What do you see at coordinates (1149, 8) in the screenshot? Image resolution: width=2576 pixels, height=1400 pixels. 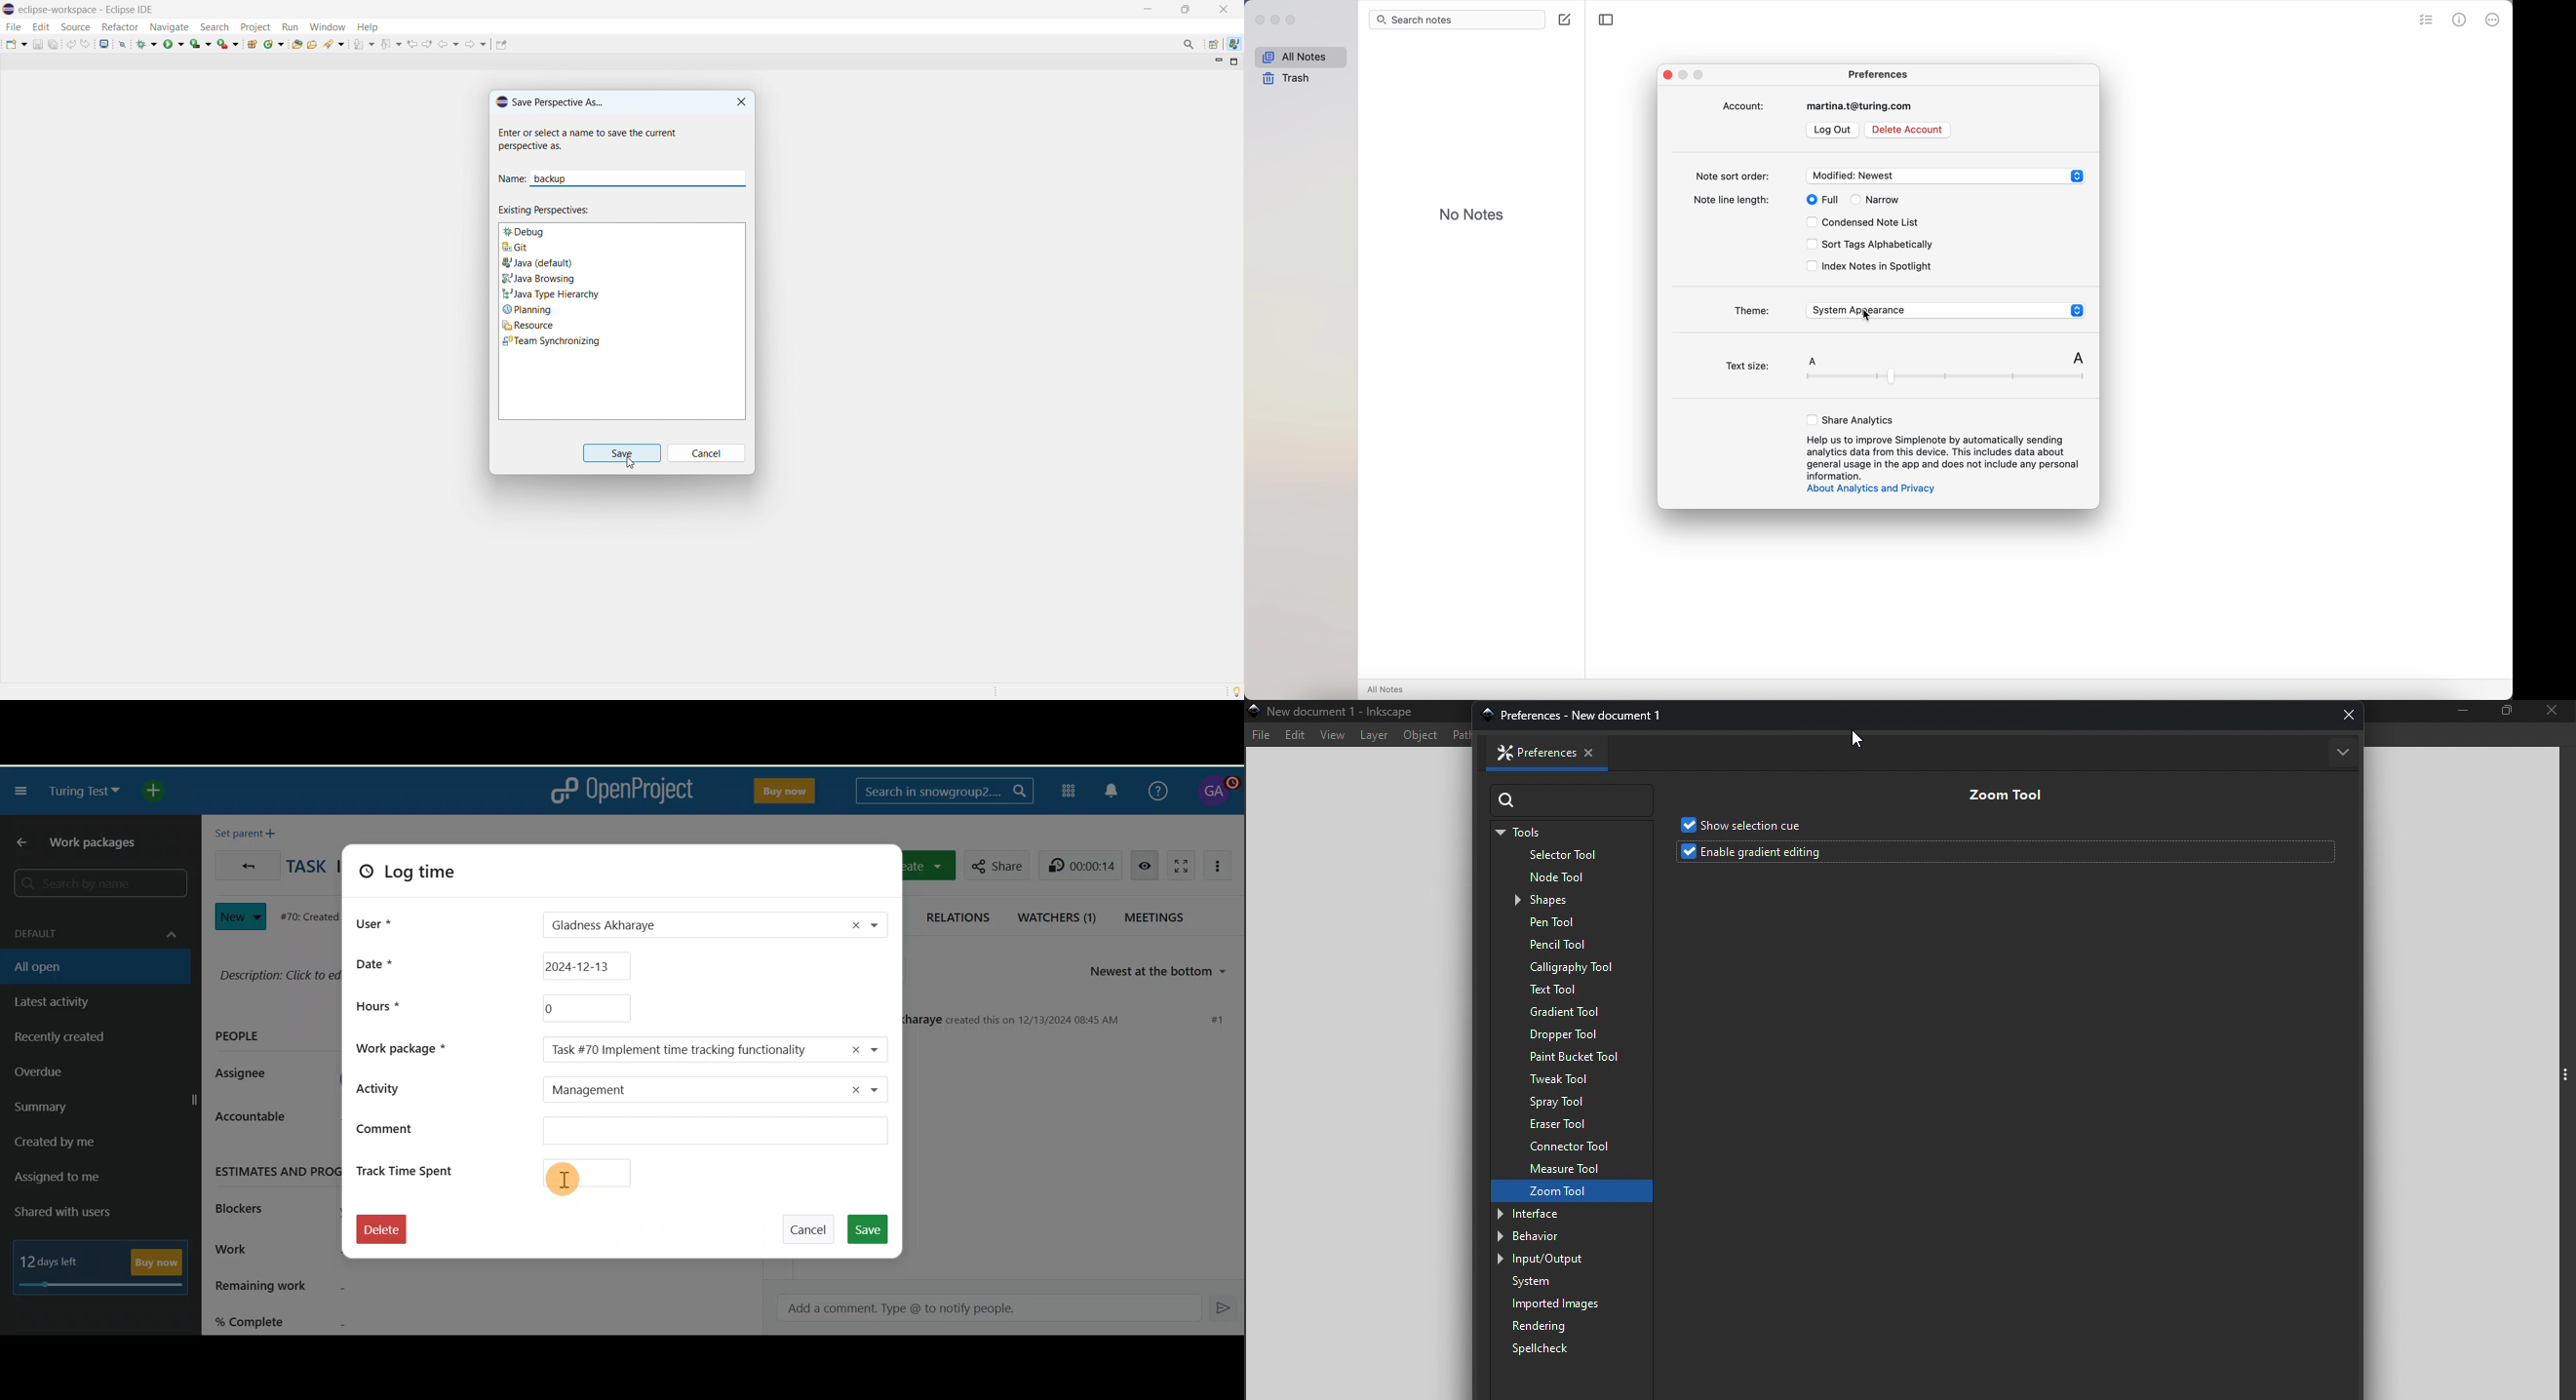 I see `minimize` at bounding box center [1149, 8].